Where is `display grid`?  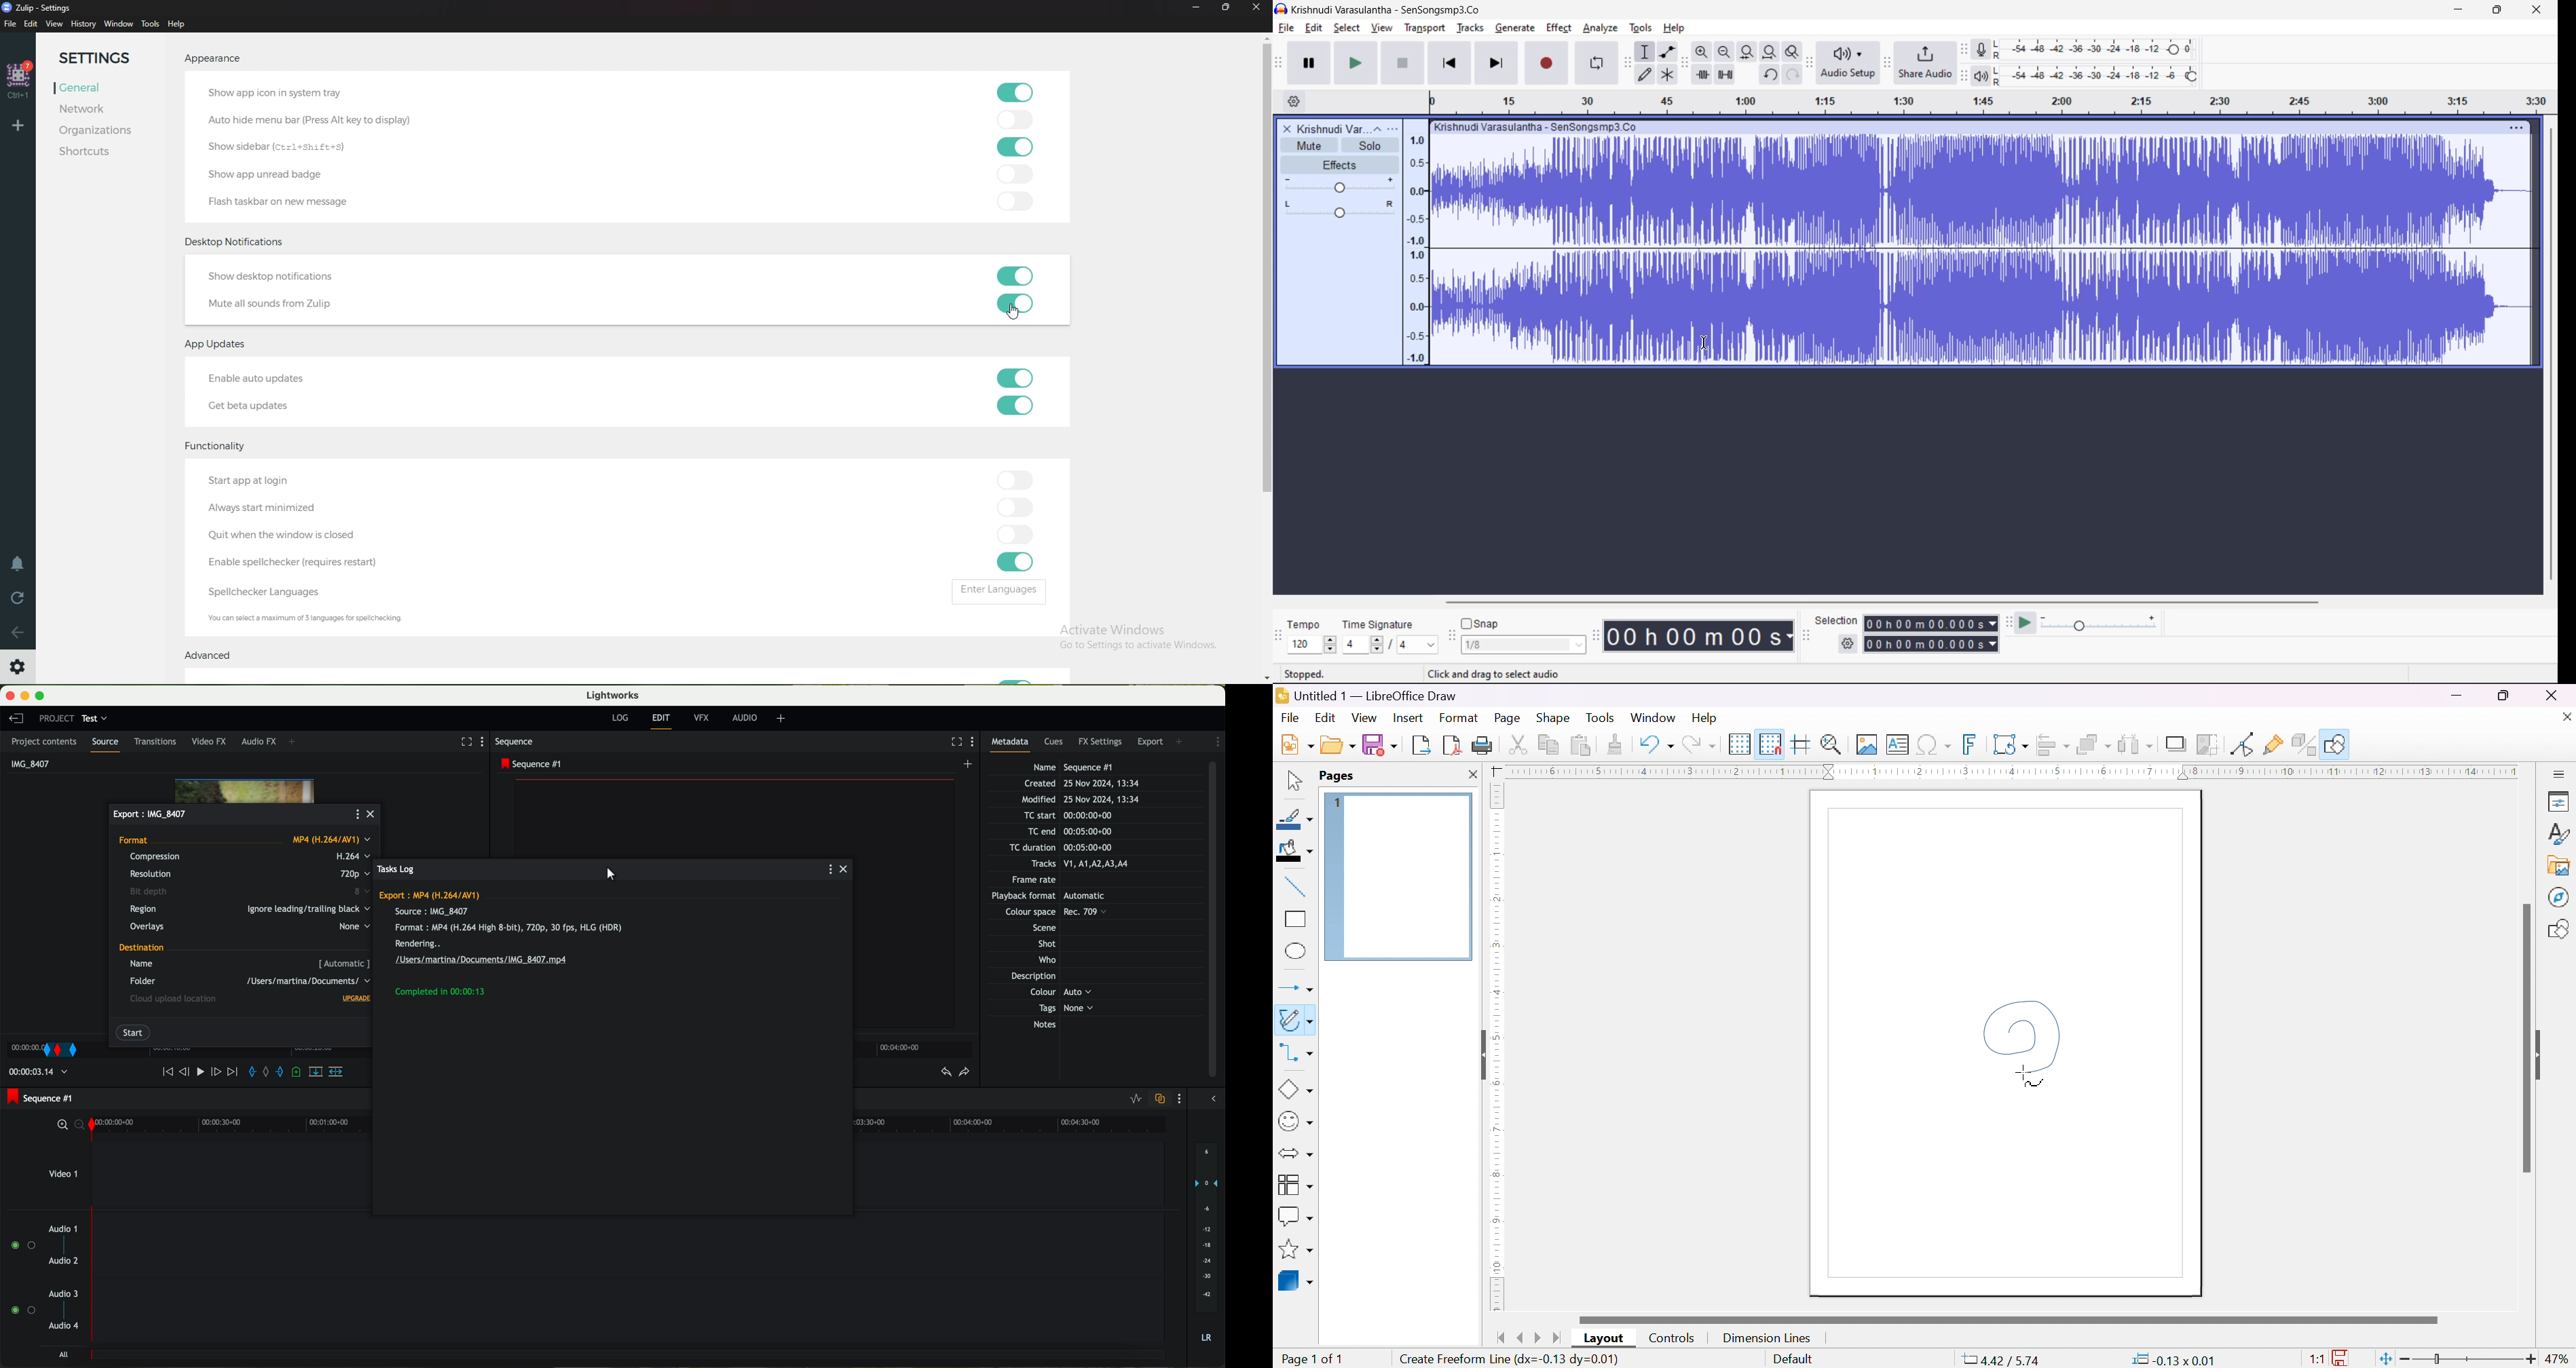
display grid is located at coordinates (1740, 744).